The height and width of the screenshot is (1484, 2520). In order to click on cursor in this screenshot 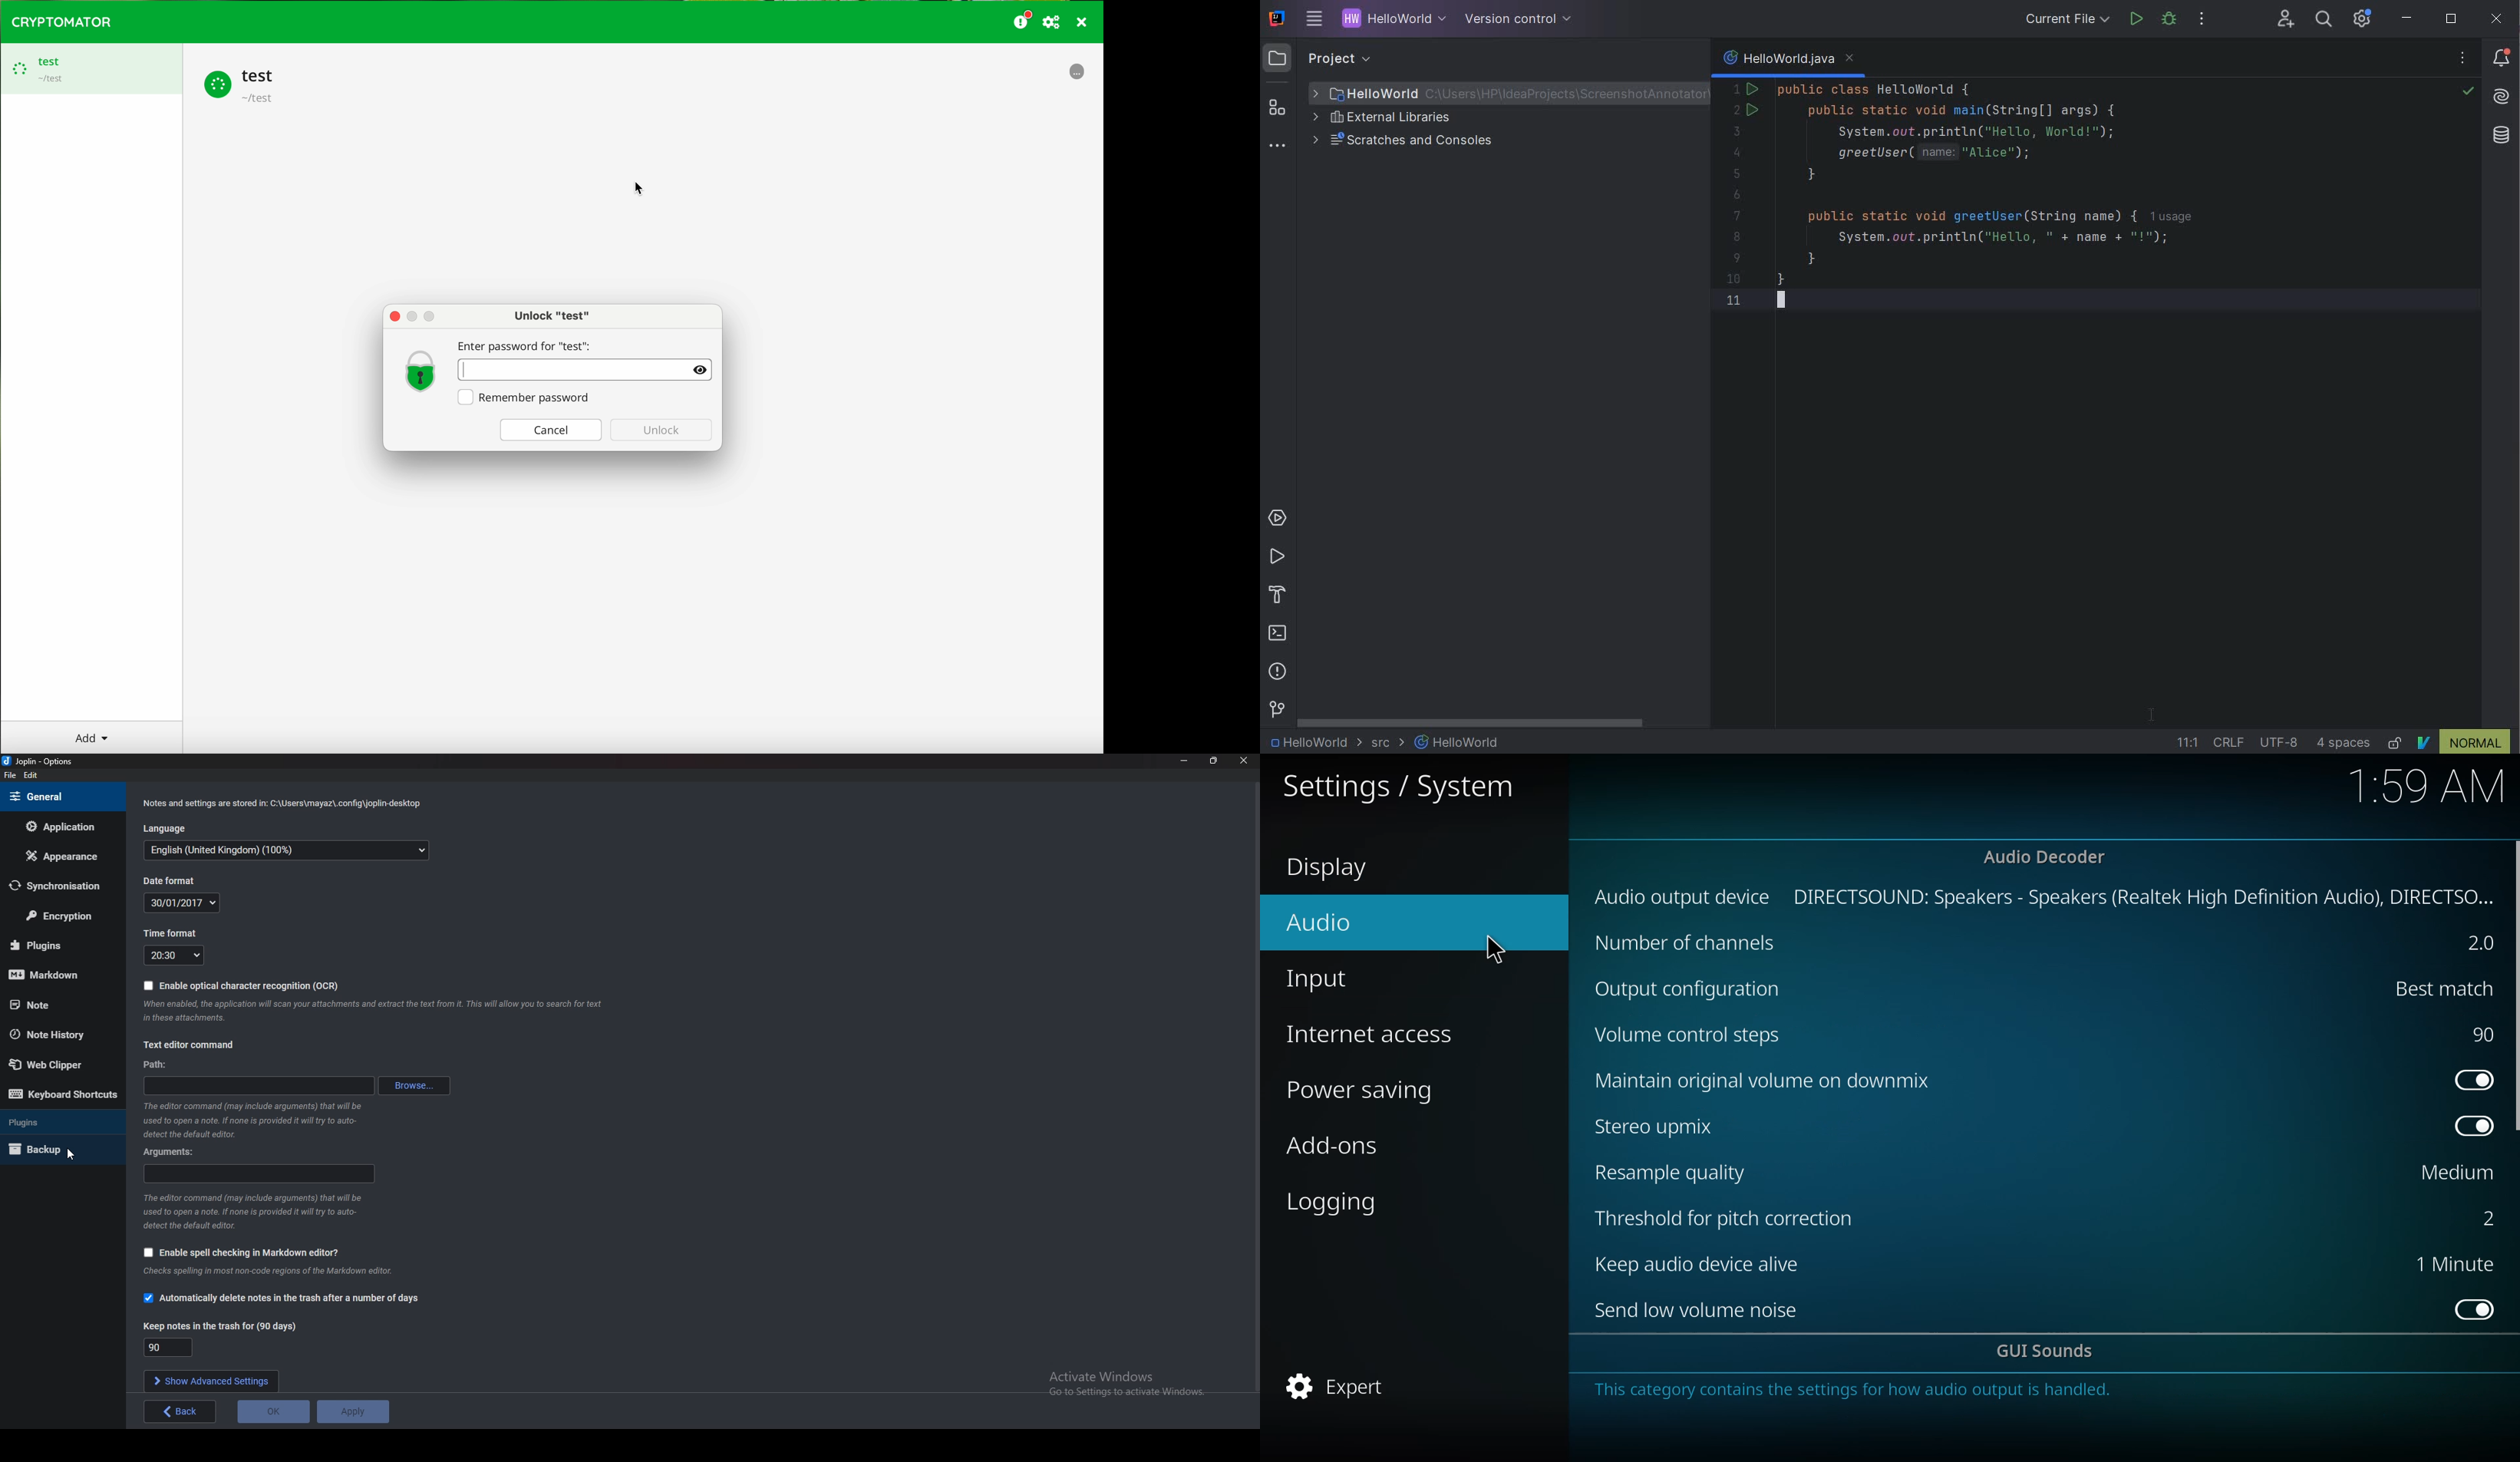, I will do `click(643, 186)`.